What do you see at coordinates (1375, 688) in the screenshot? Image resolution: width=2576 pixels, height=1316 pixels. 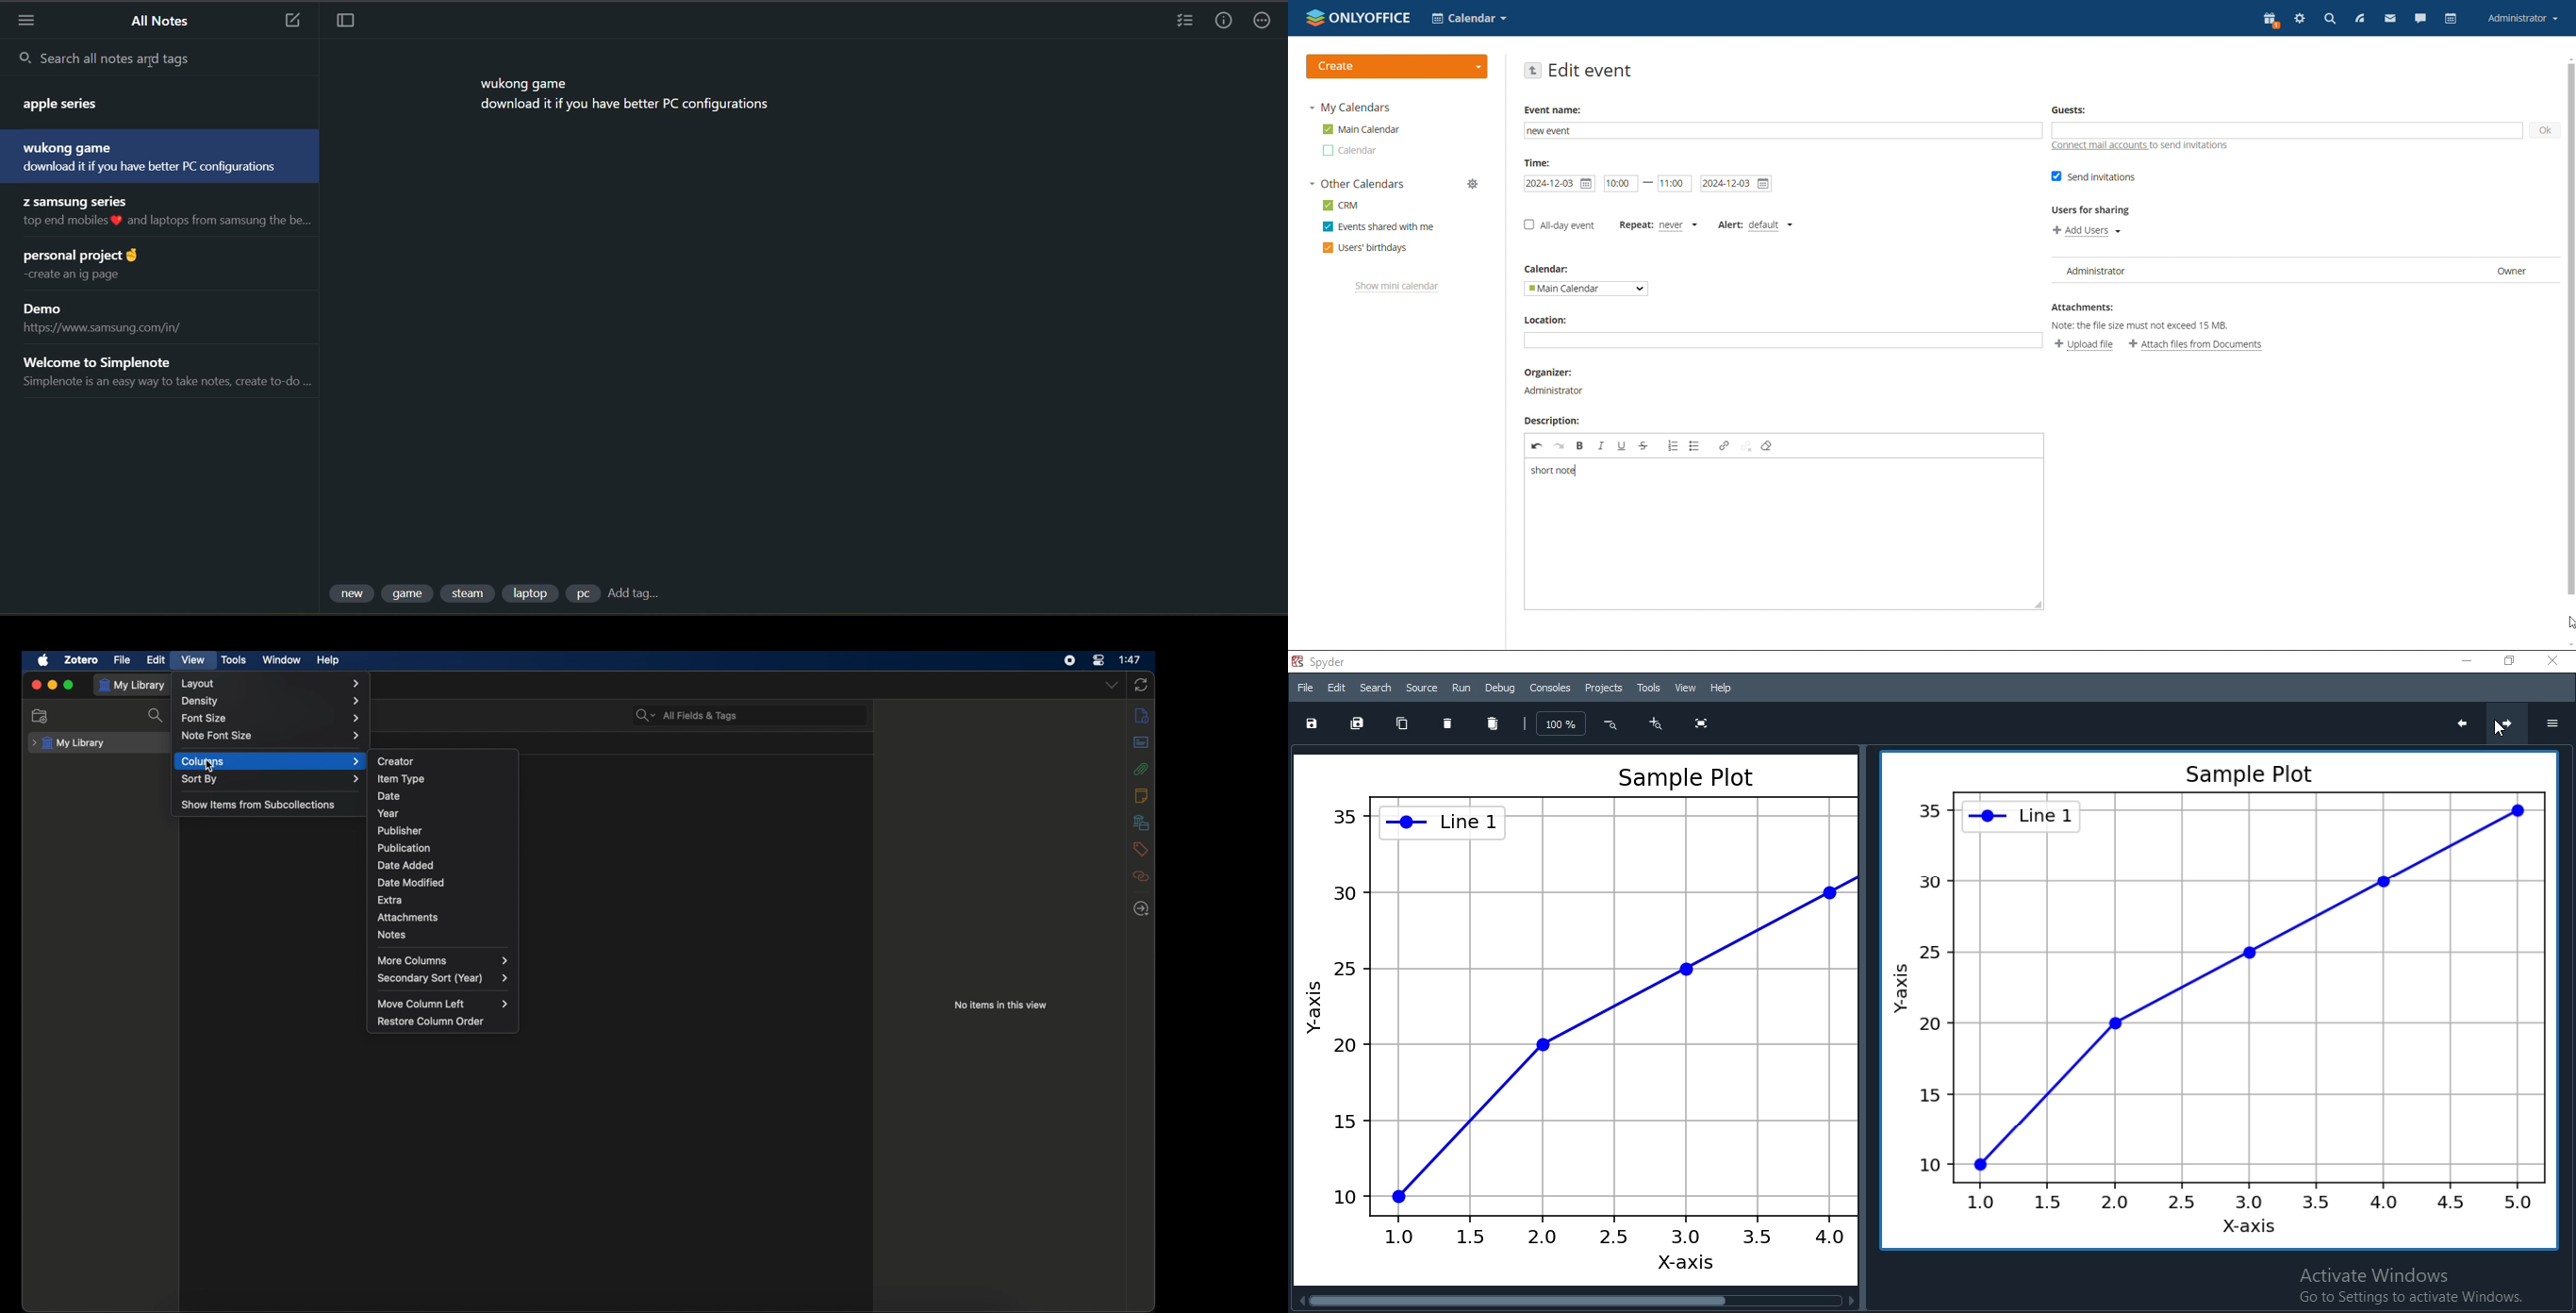 I see `Search` at bounding box center [1375, 688].